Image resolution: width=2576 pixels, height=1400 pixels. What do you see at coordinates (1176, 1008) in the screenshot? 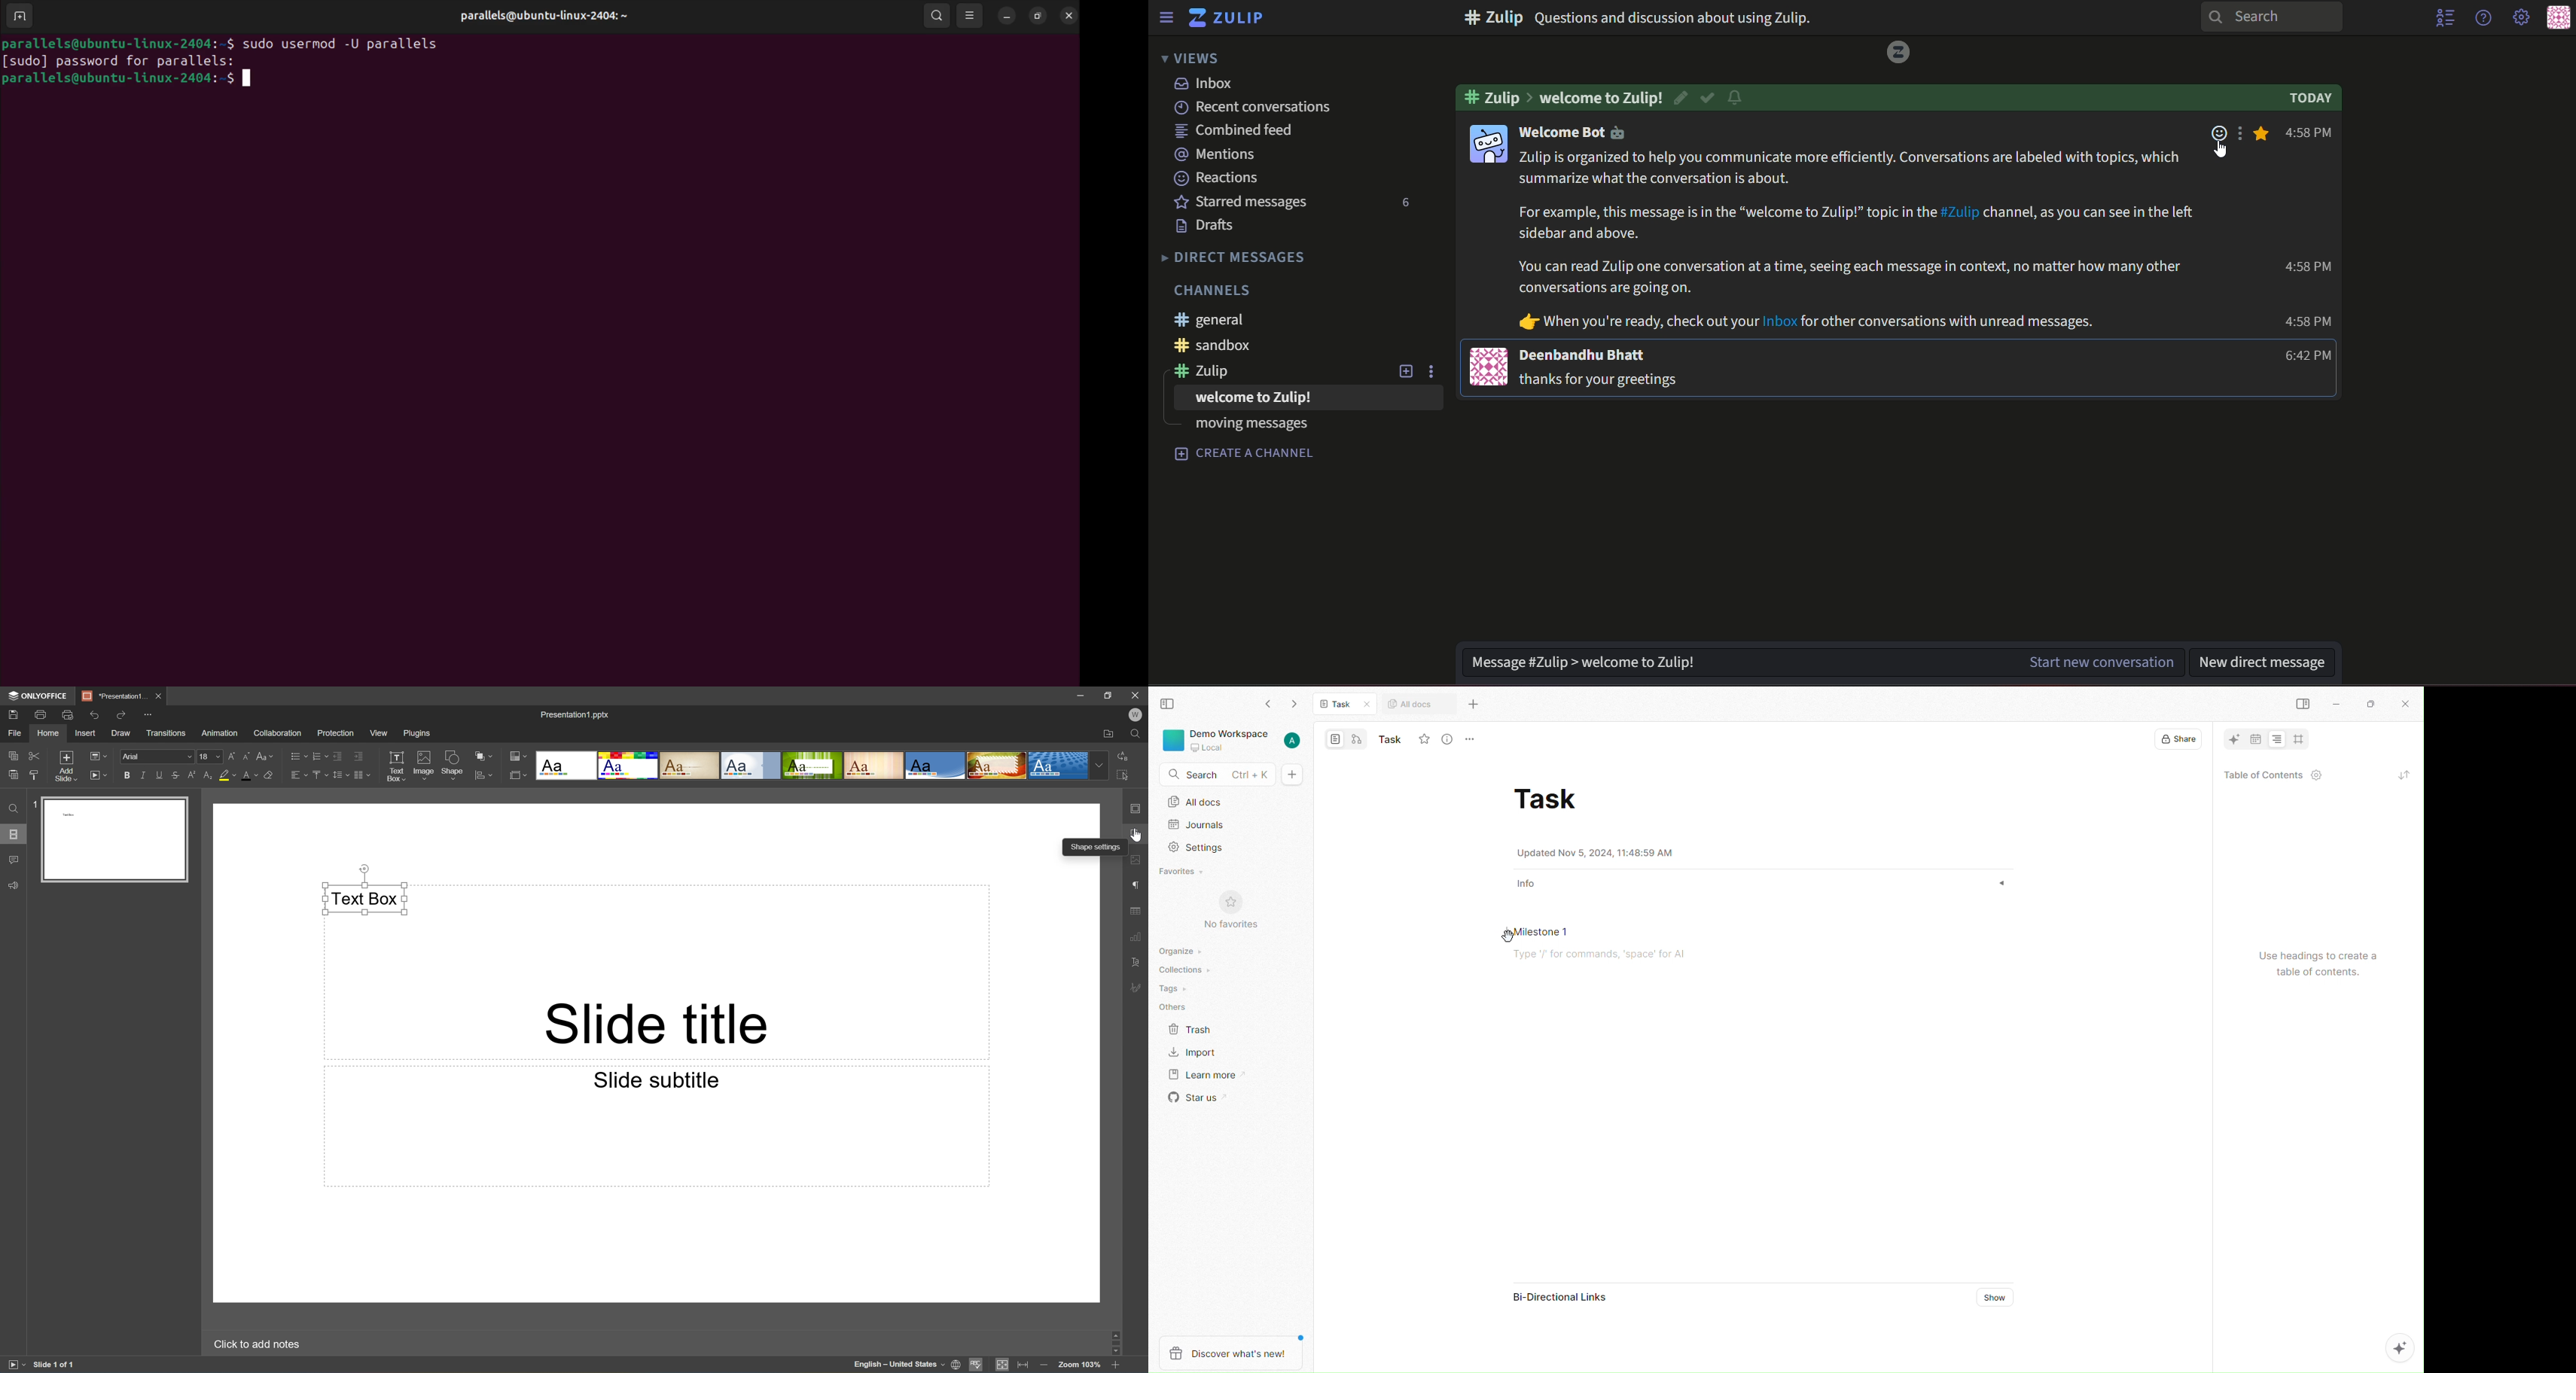
I see `Others` at bounding box center [1176, 1008].